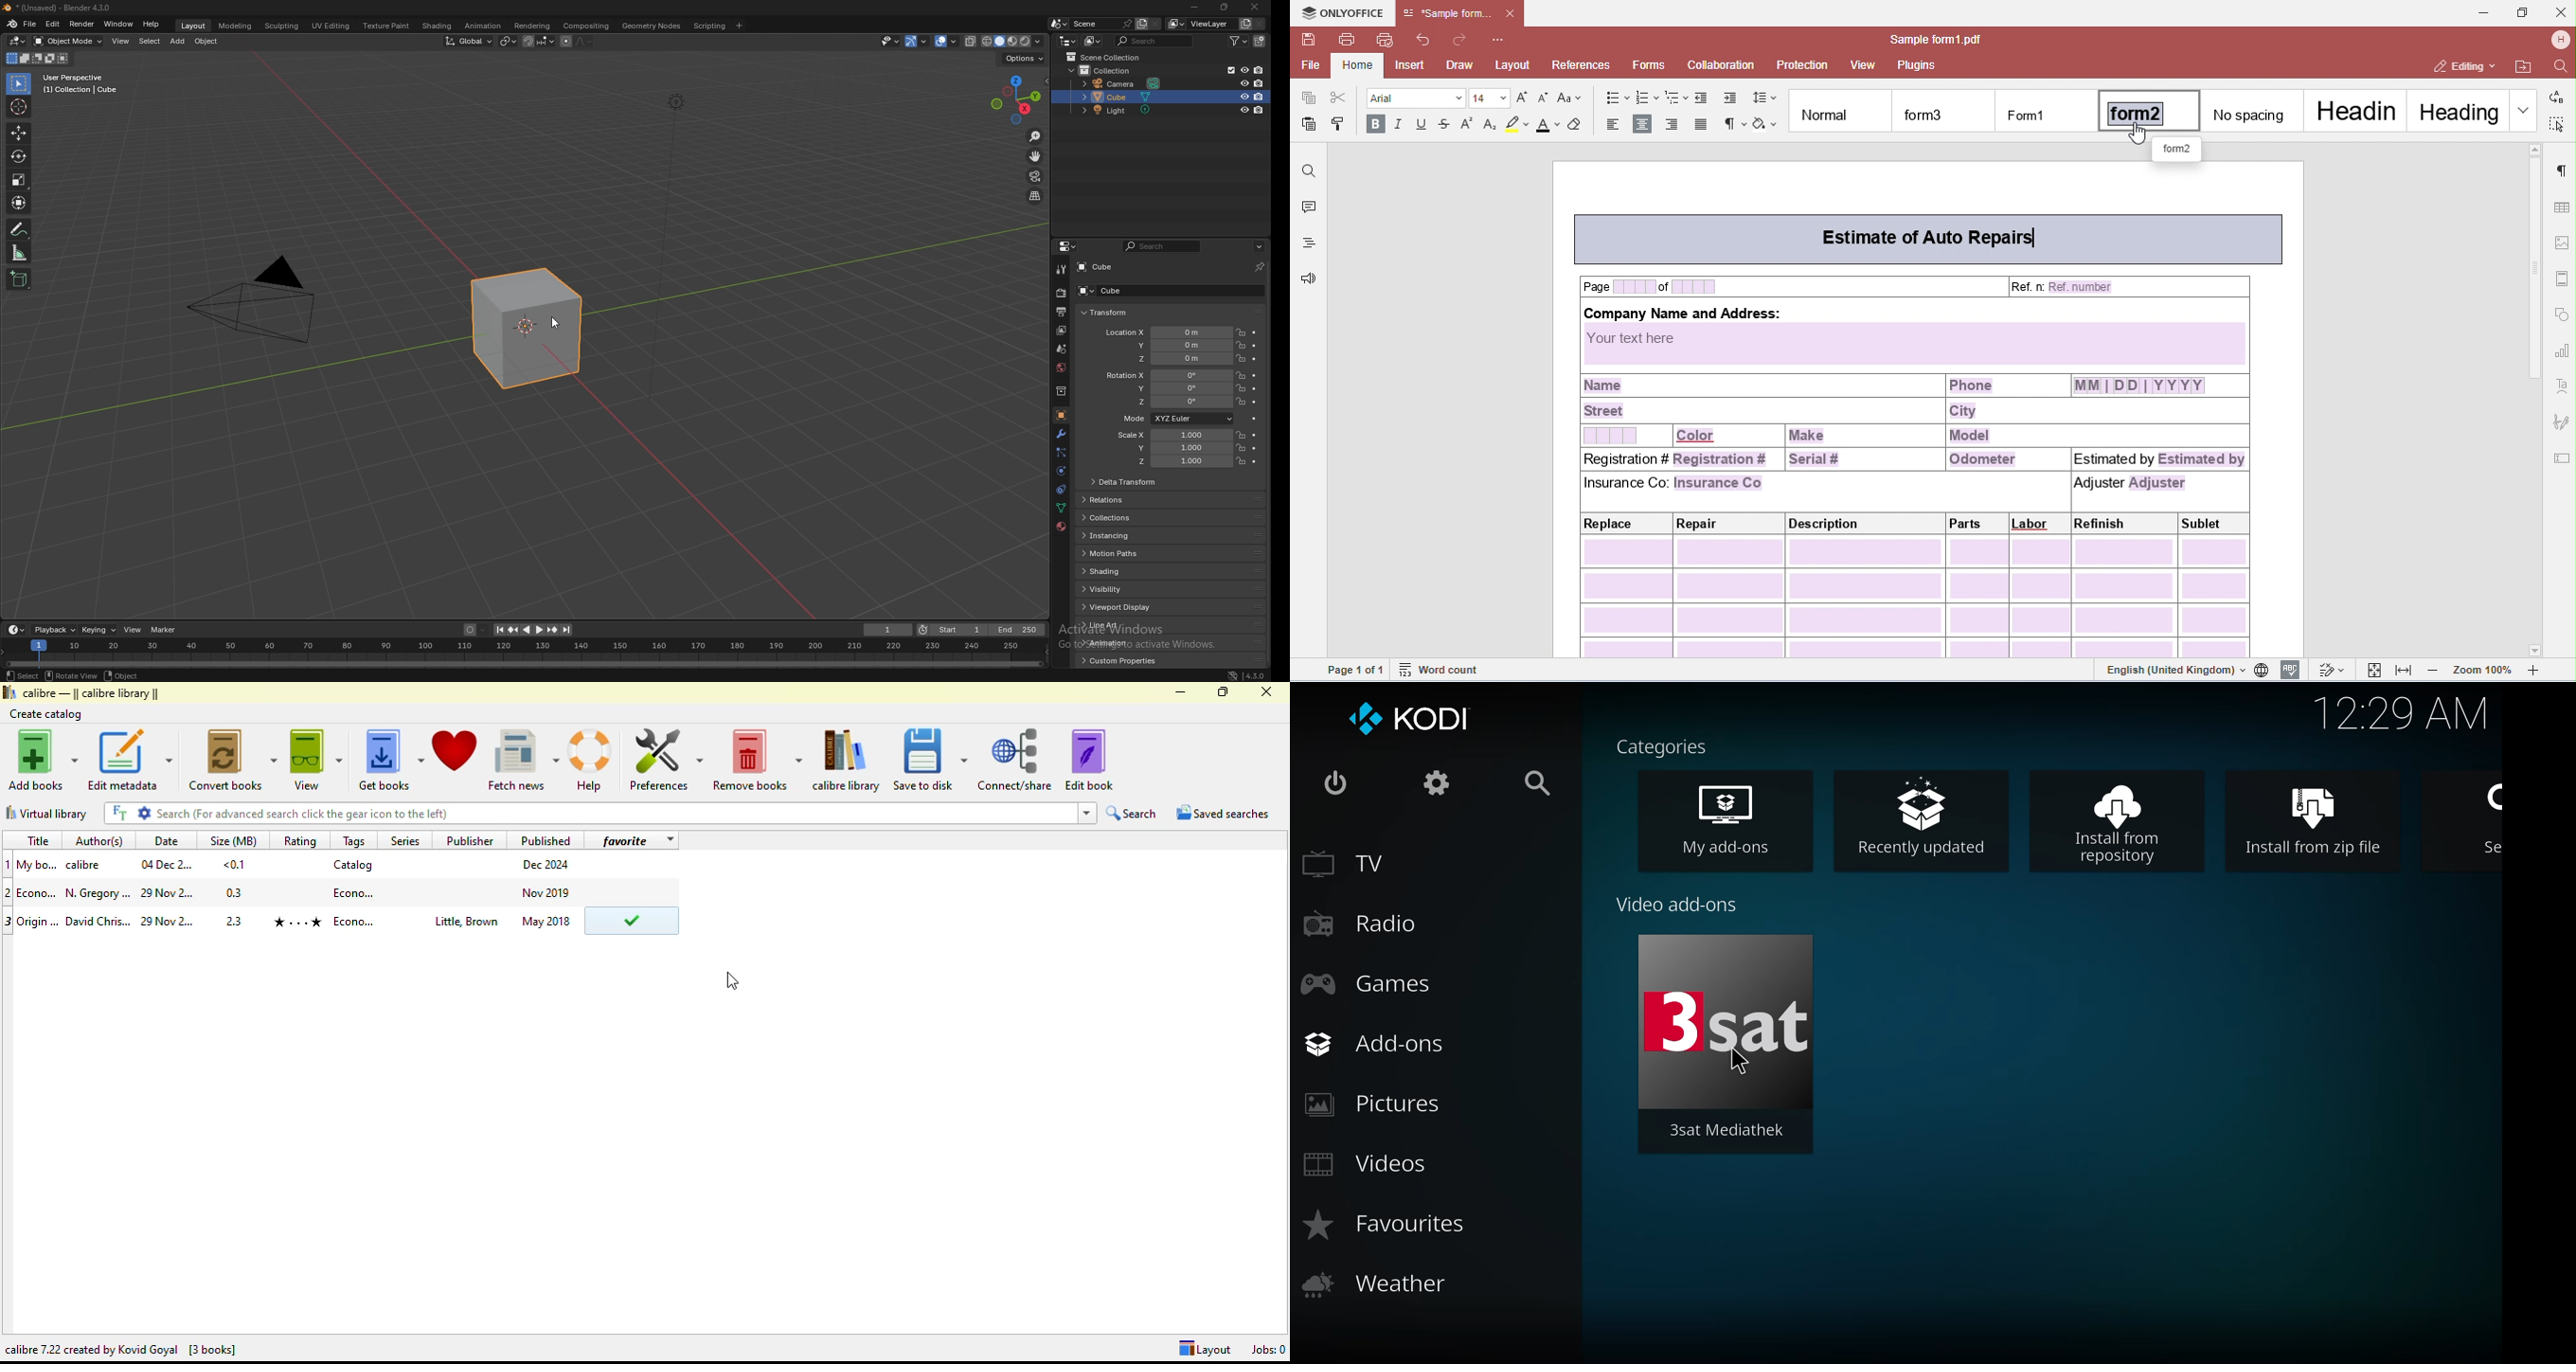 The image size is (2576, 1372). What do you see at coordinates (1165, 376) in the screenshot?
I see `rotation x` at bounding box center [1165, 376].